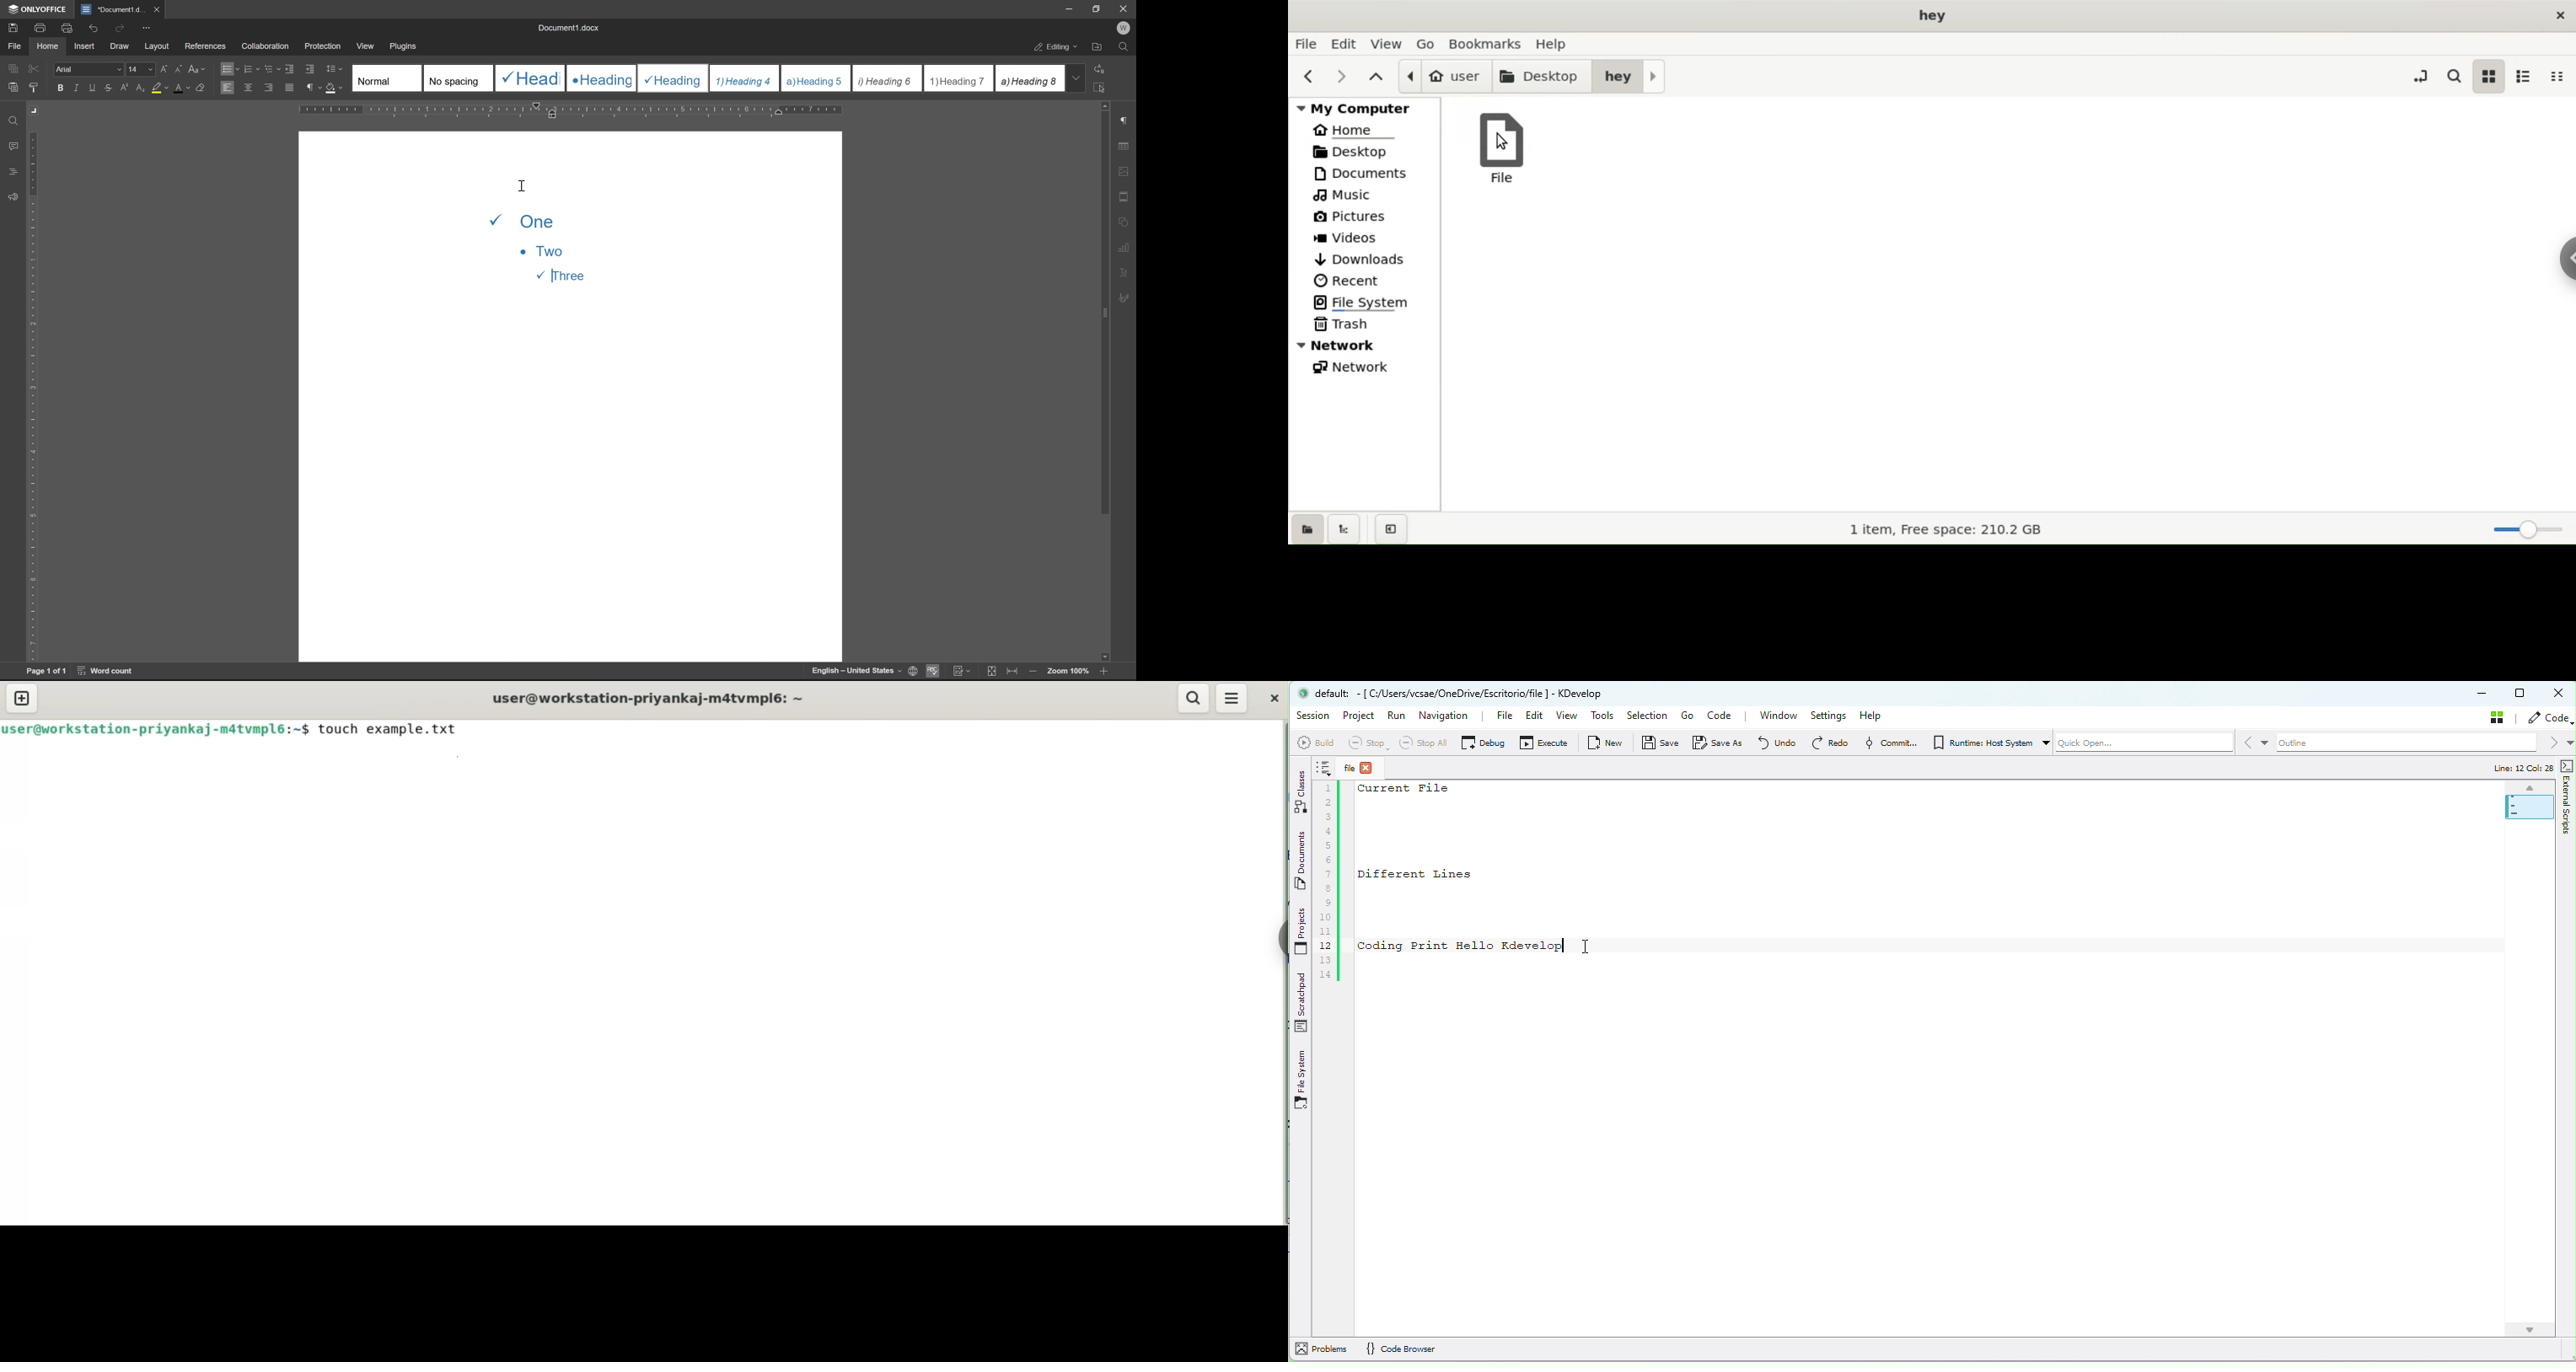 The image size is (2576, 1372). Describe the element at coordinates (46, 671) in the screenshot. I see `page 1 of 1` at that location.